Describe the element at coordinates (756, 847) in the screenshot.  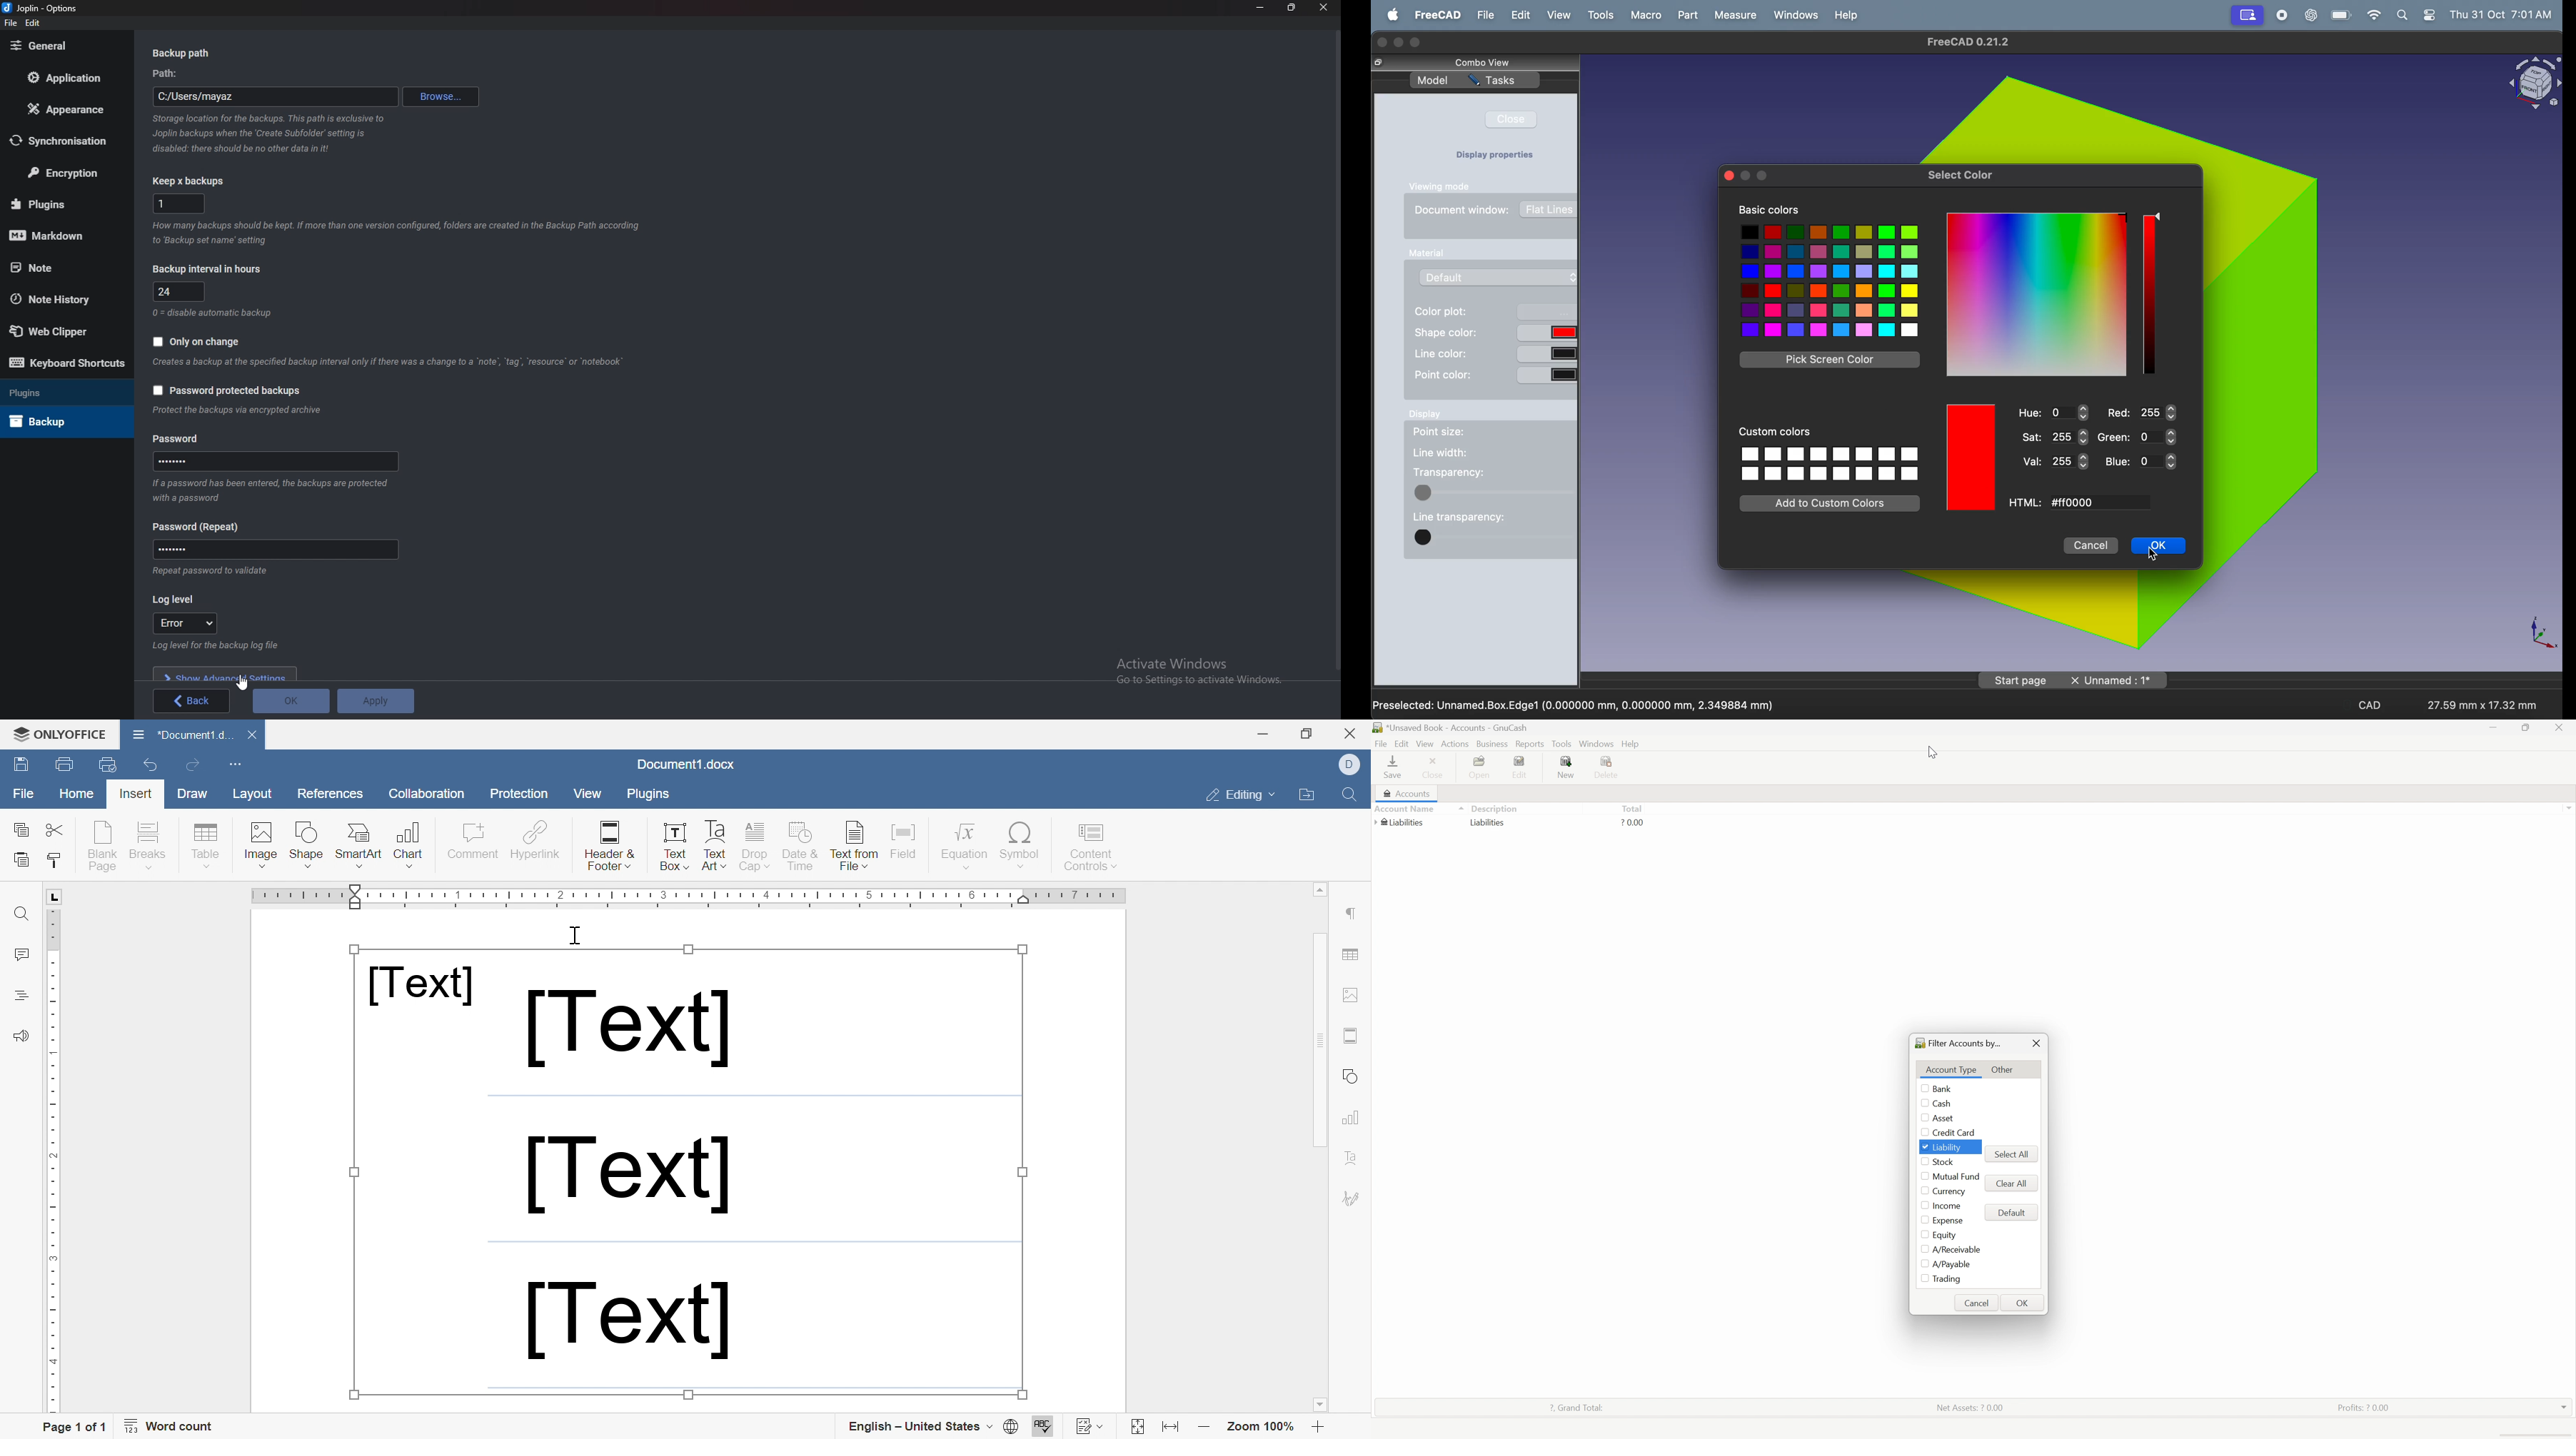
I see `Drop cap` at that location.